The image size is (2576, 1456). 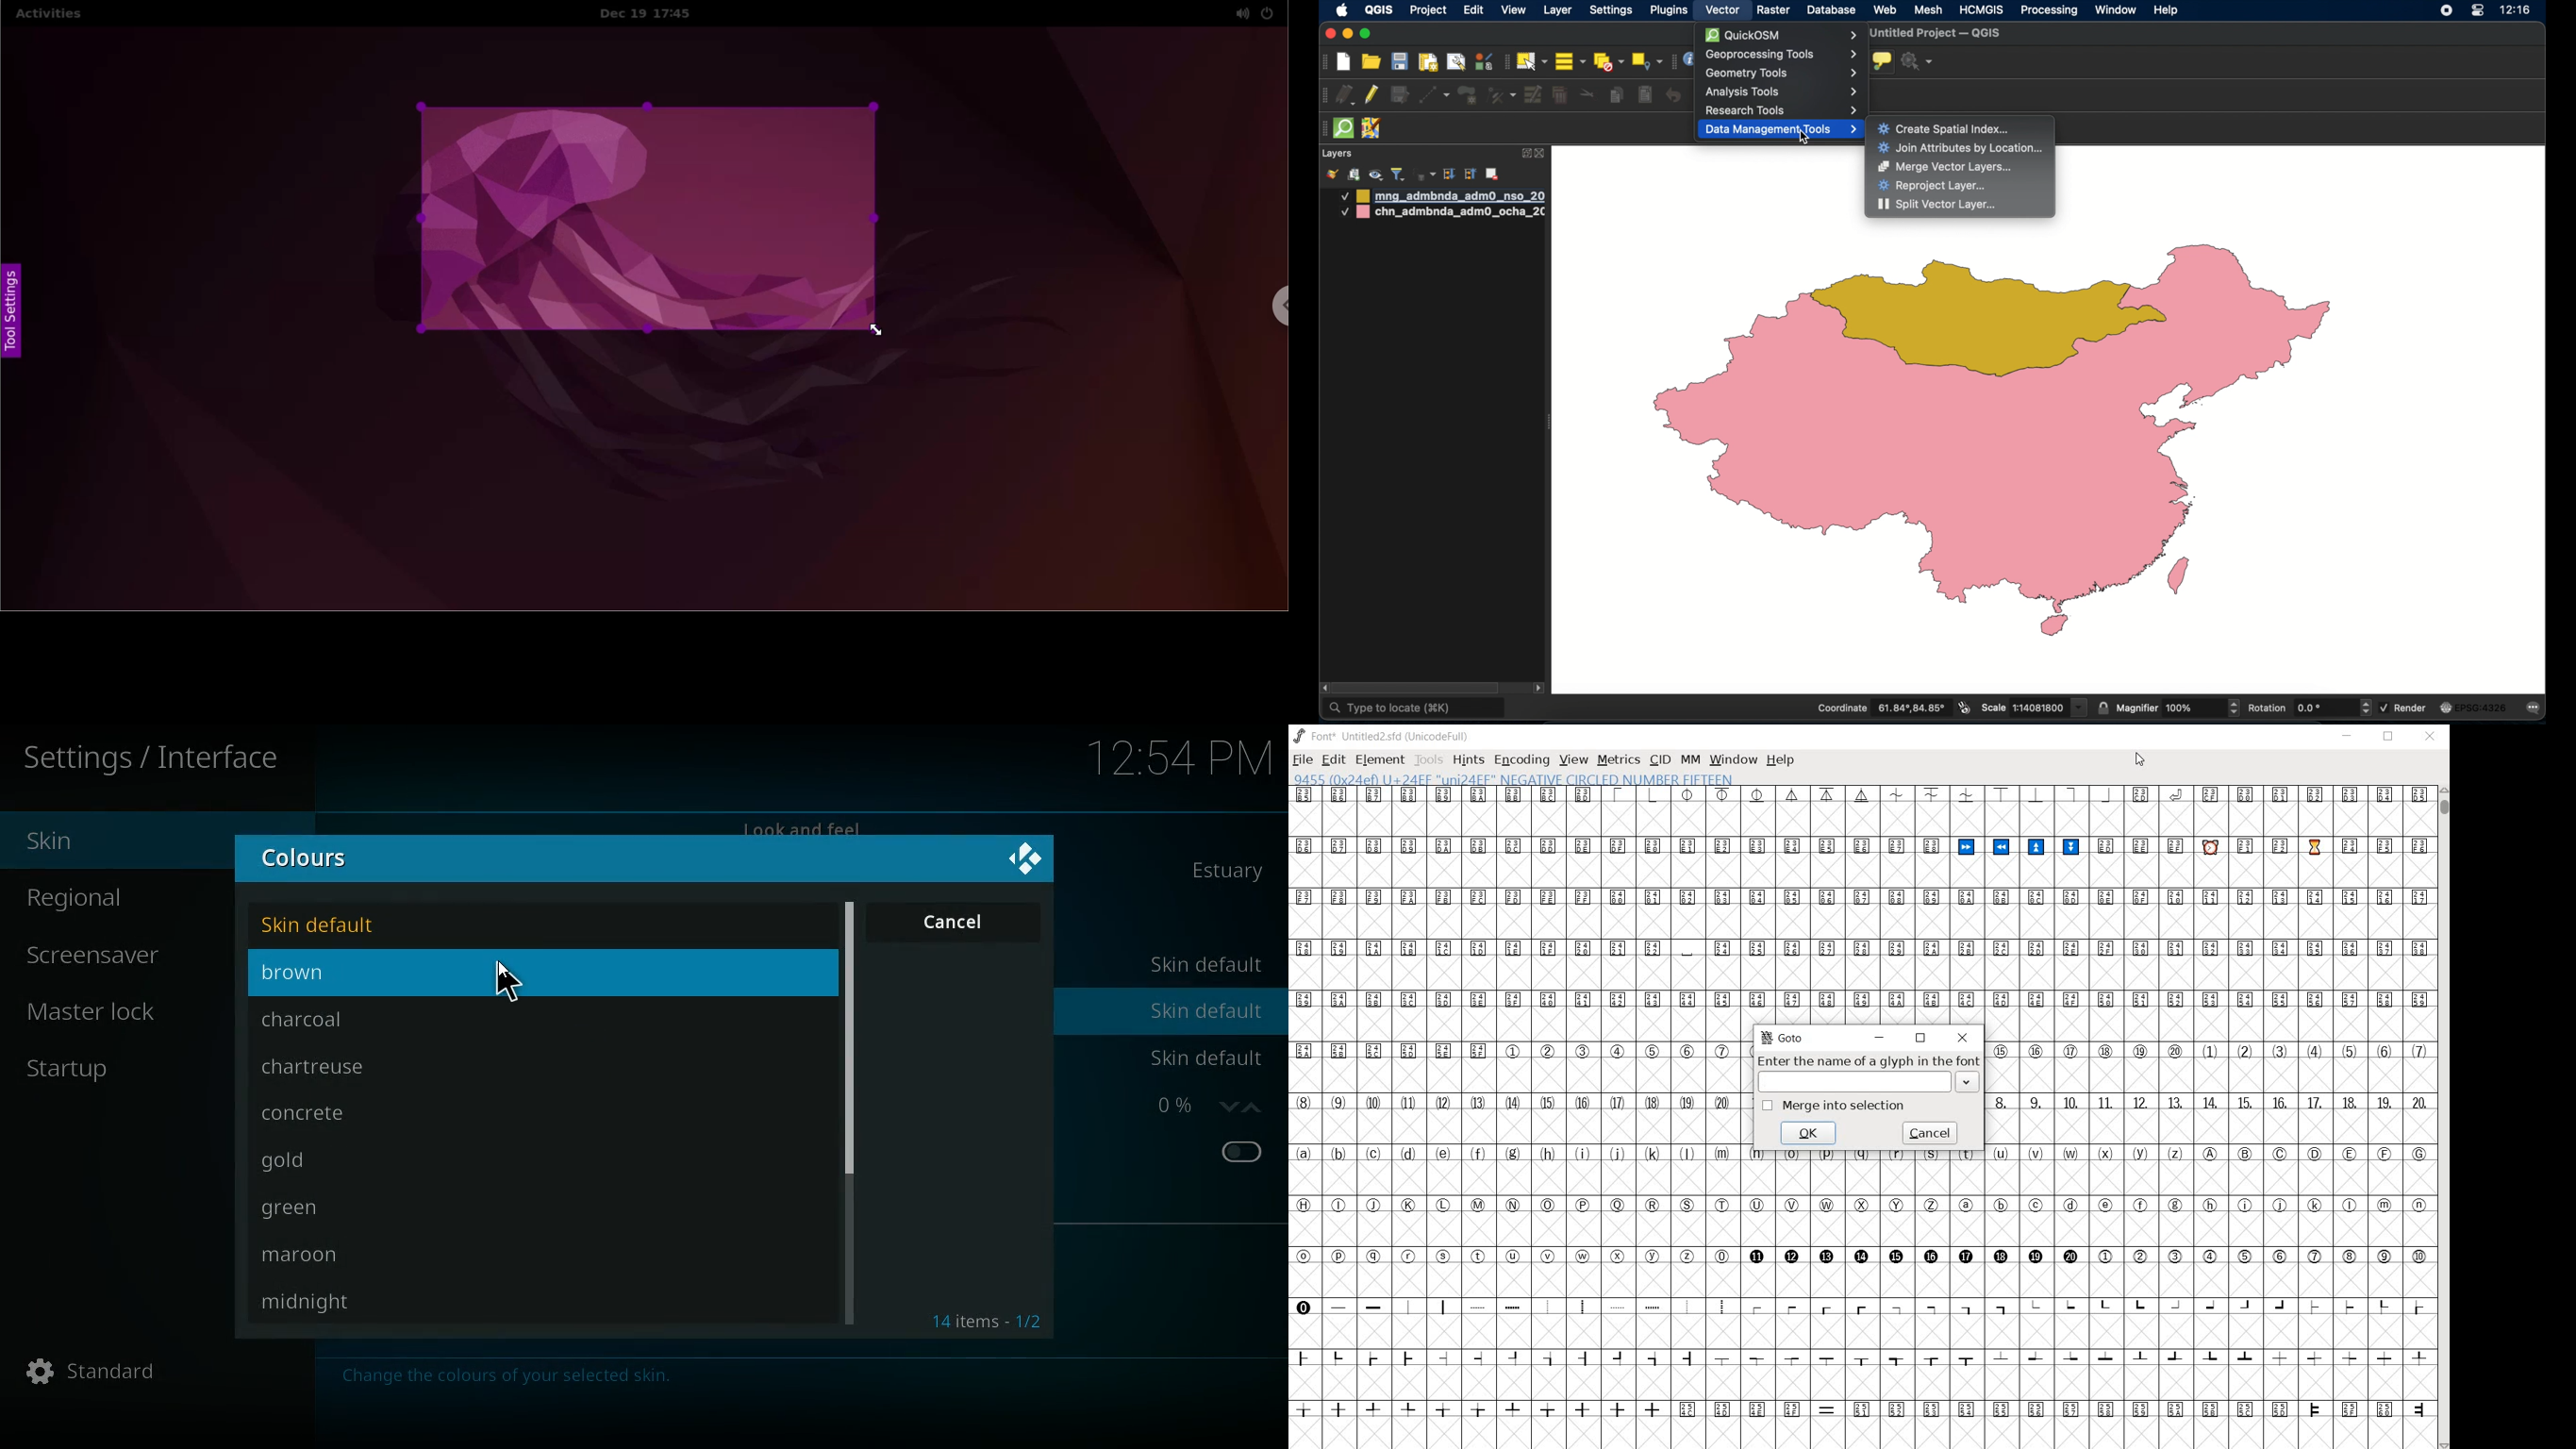 I want to click on items, so click(x=991, y=1323).